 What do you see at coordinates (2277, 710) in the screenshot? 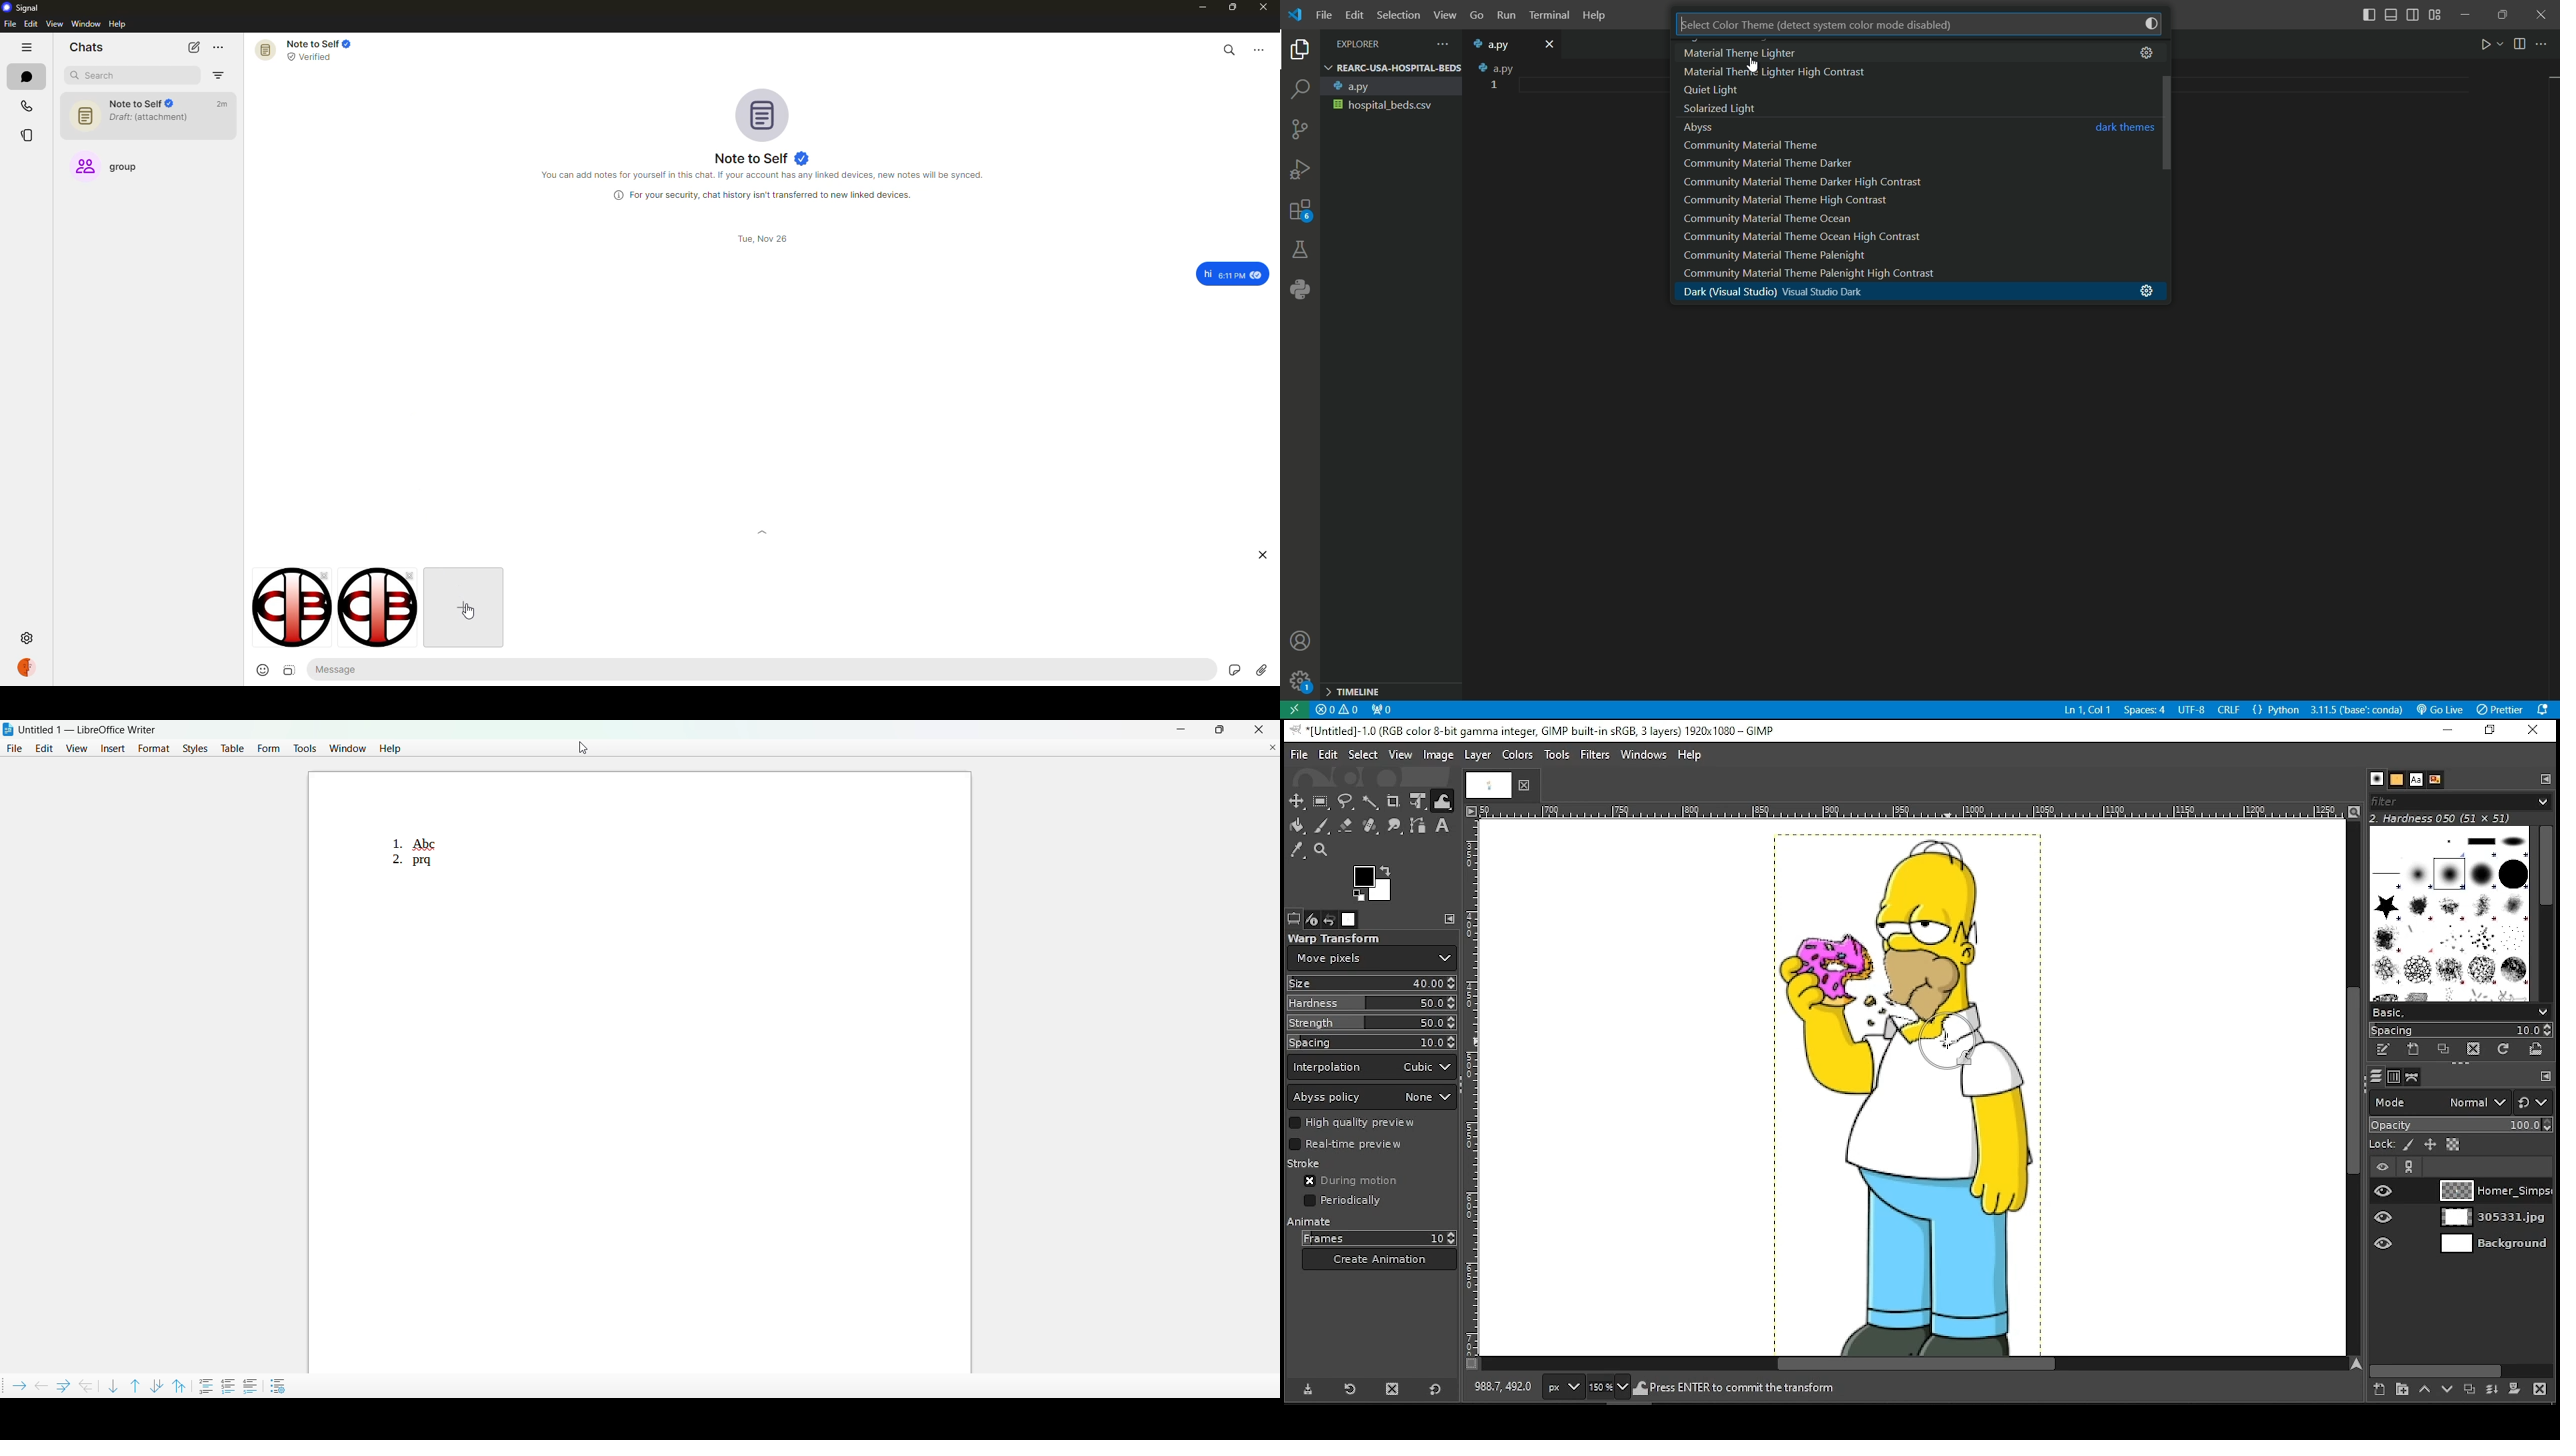
I see `{} Python` at bounding box center [2277, 710].